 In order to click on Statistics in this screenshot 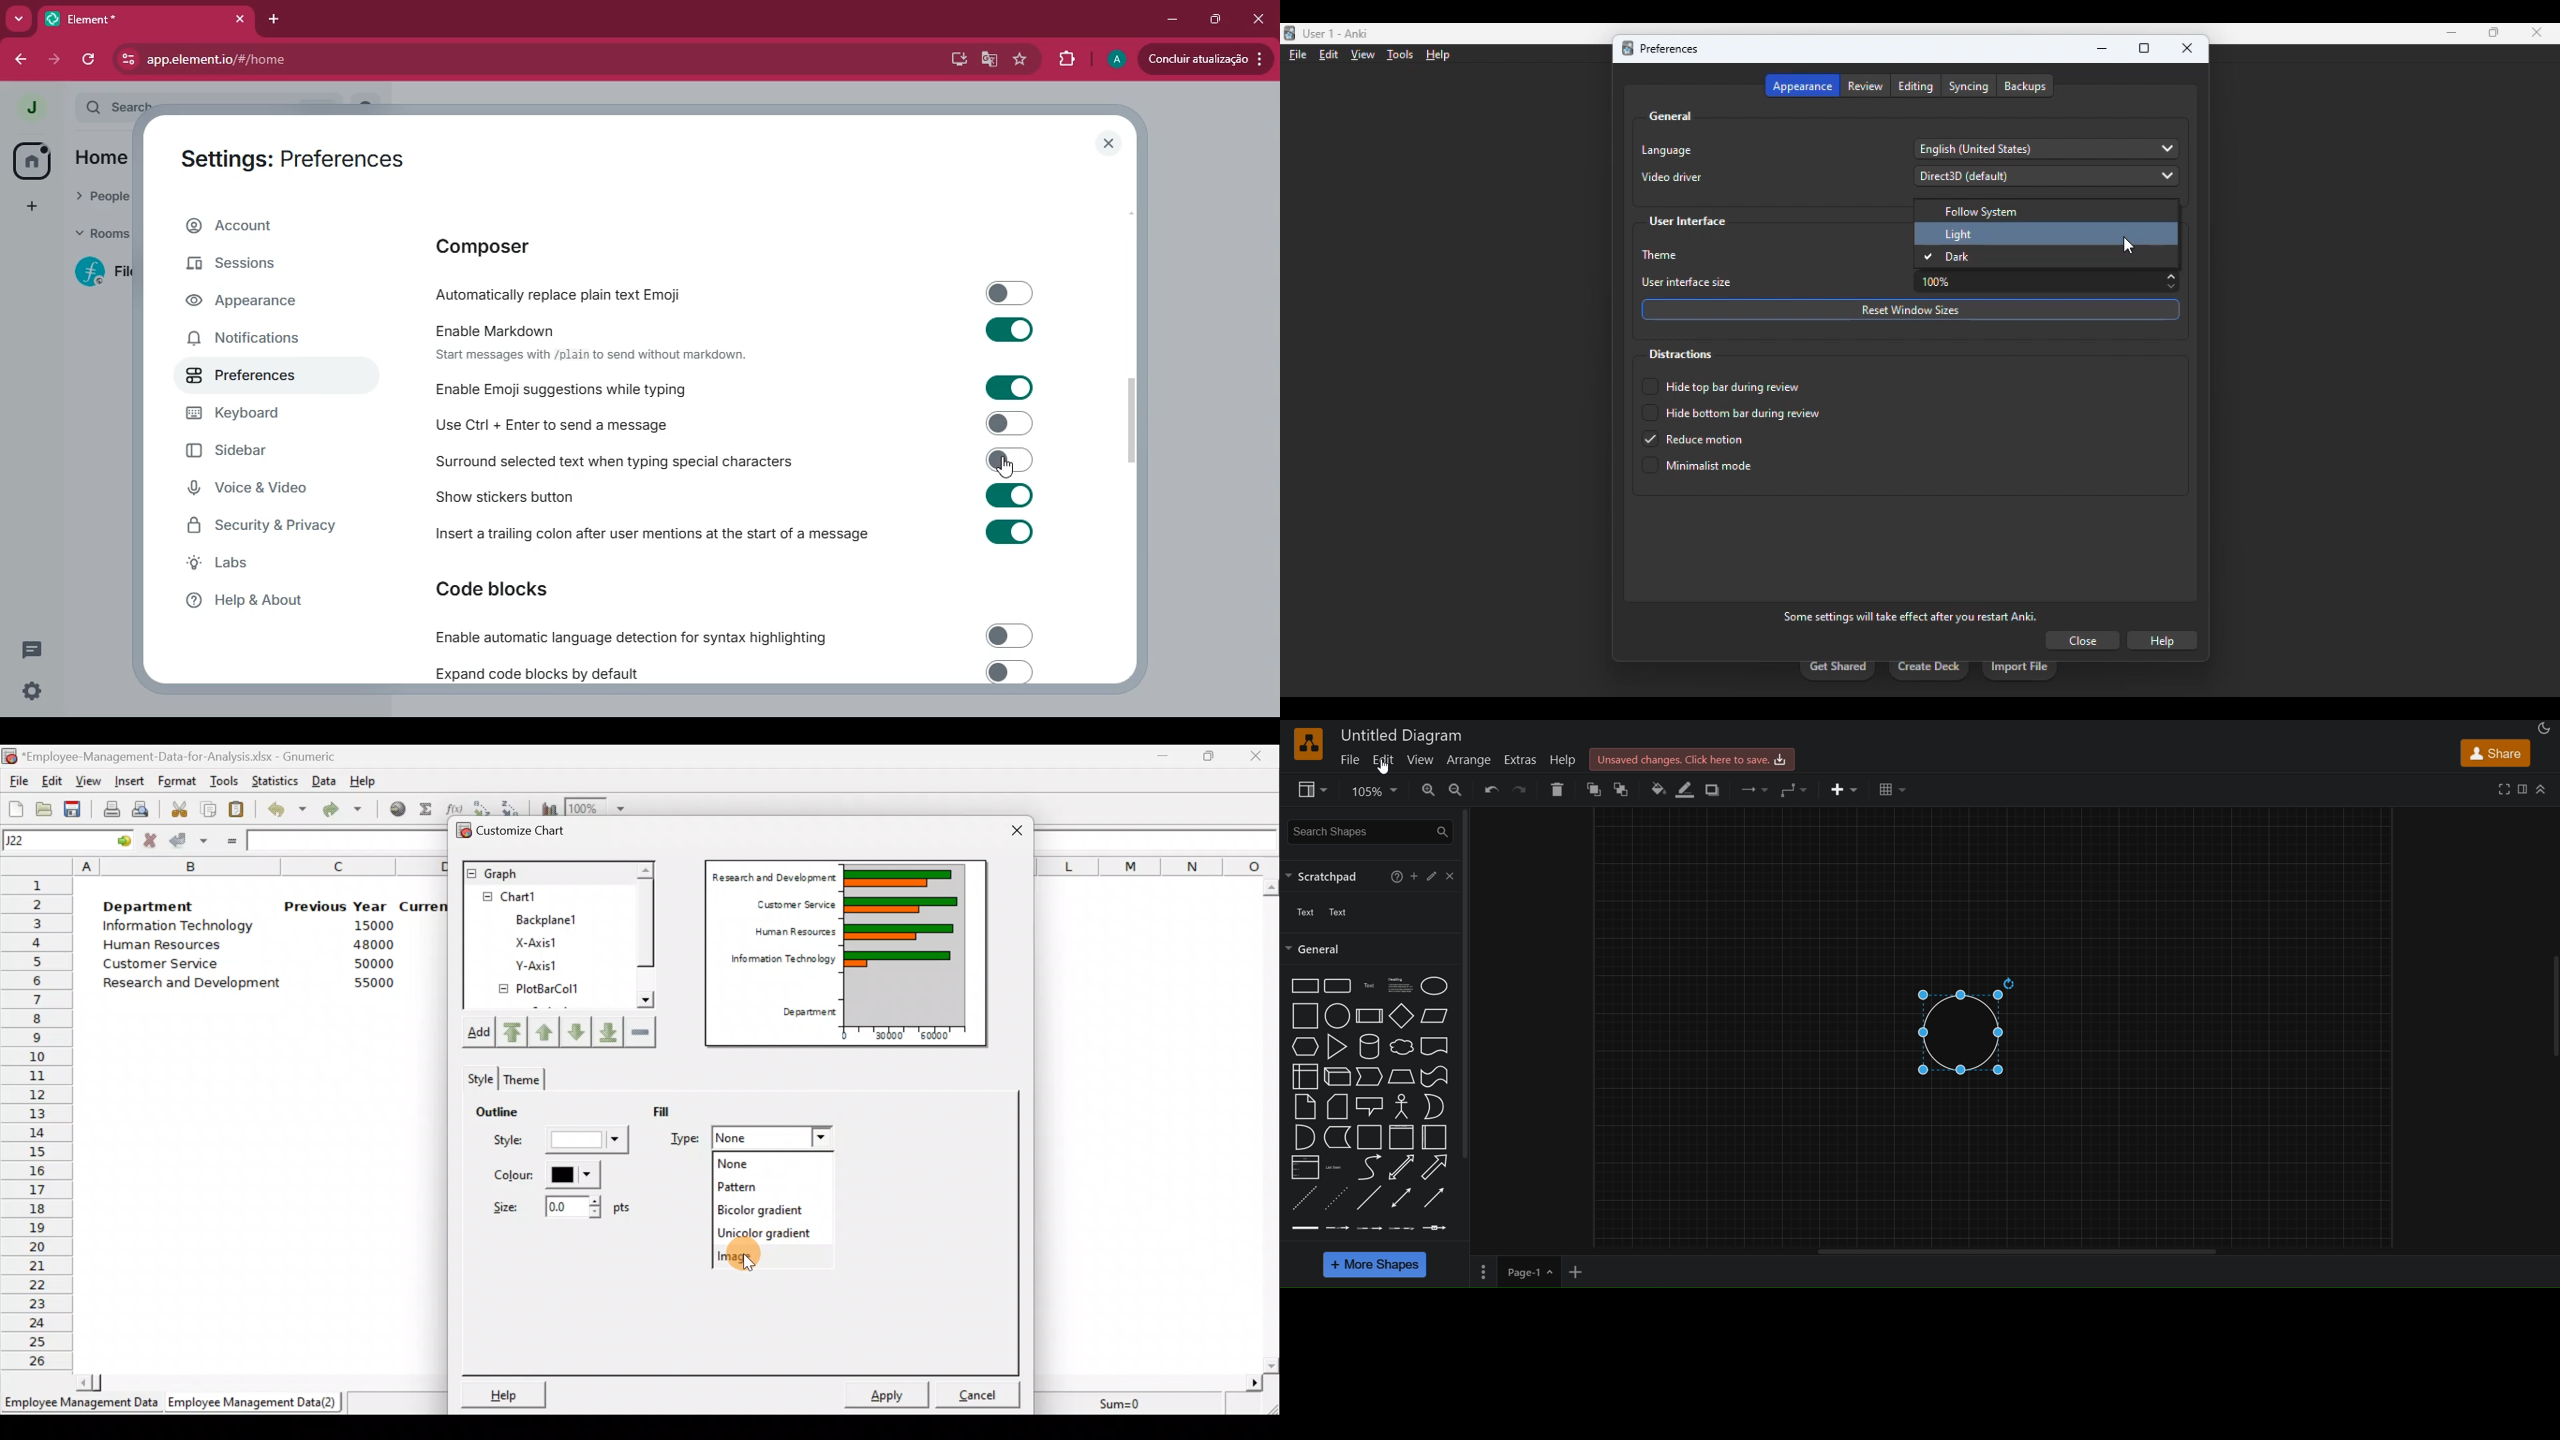, I will do `click(276, 777)`.